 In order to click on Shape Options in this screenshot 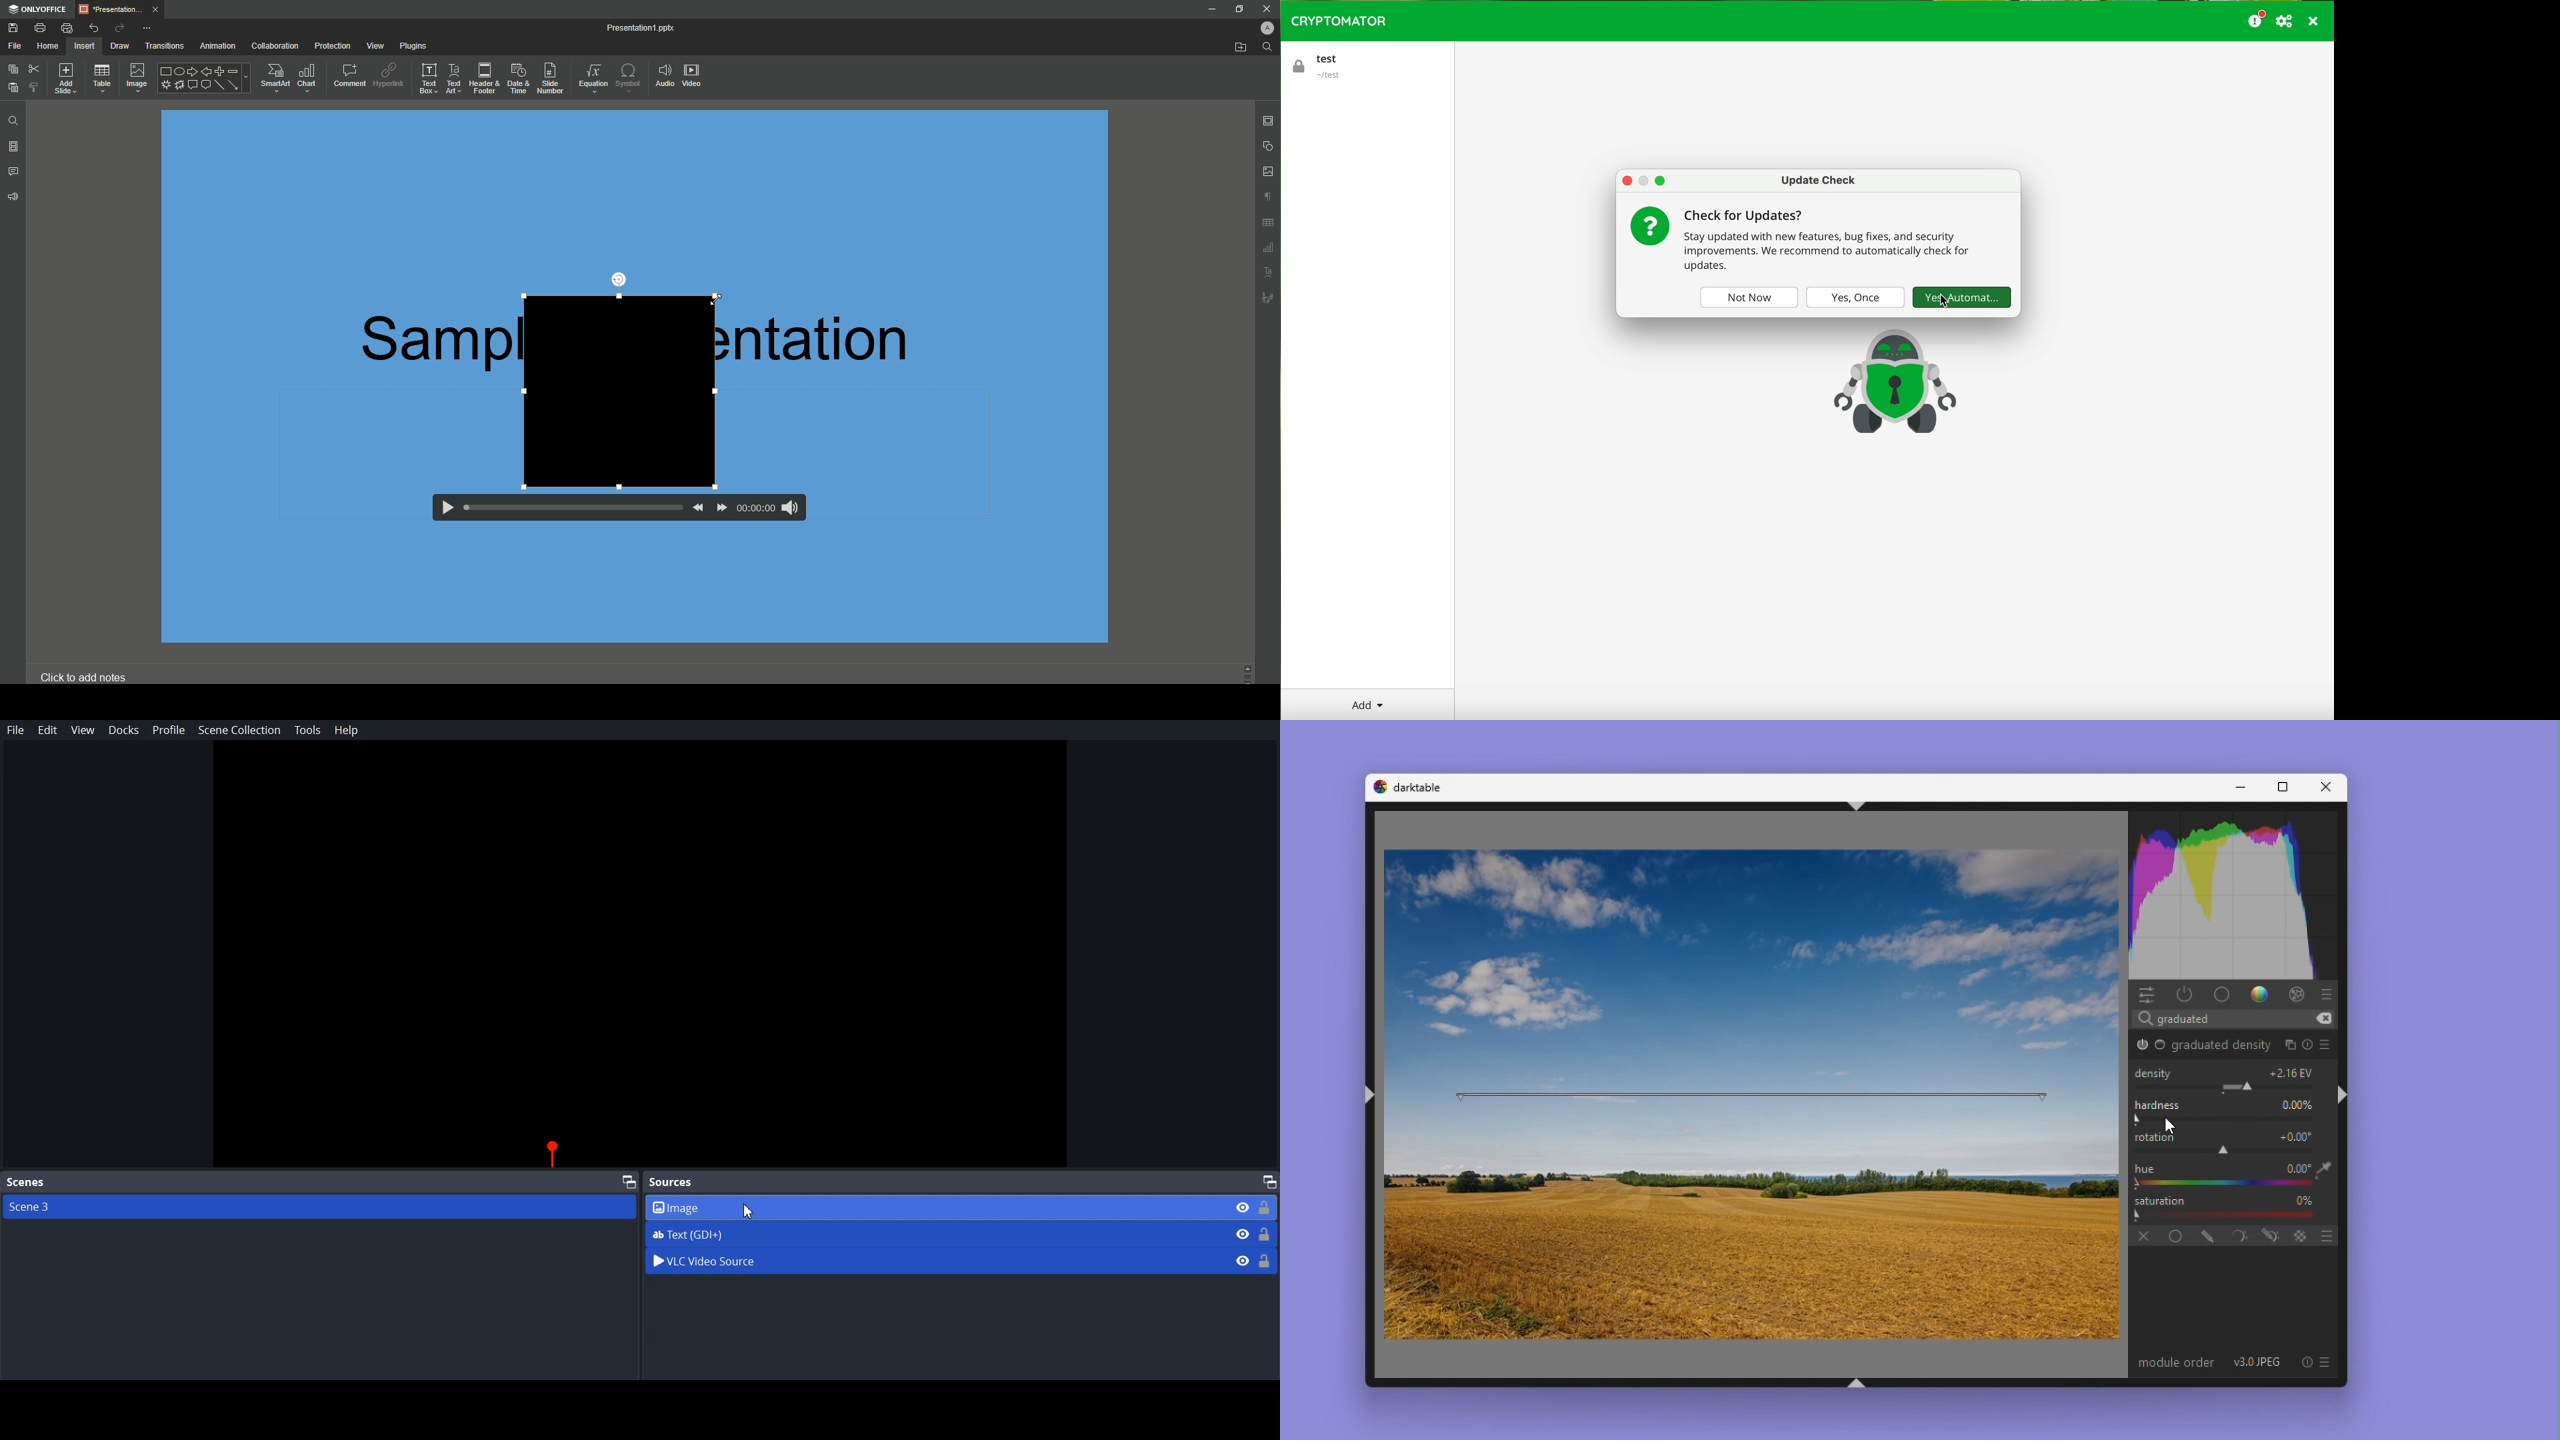, I will do `click(203, 79)`.